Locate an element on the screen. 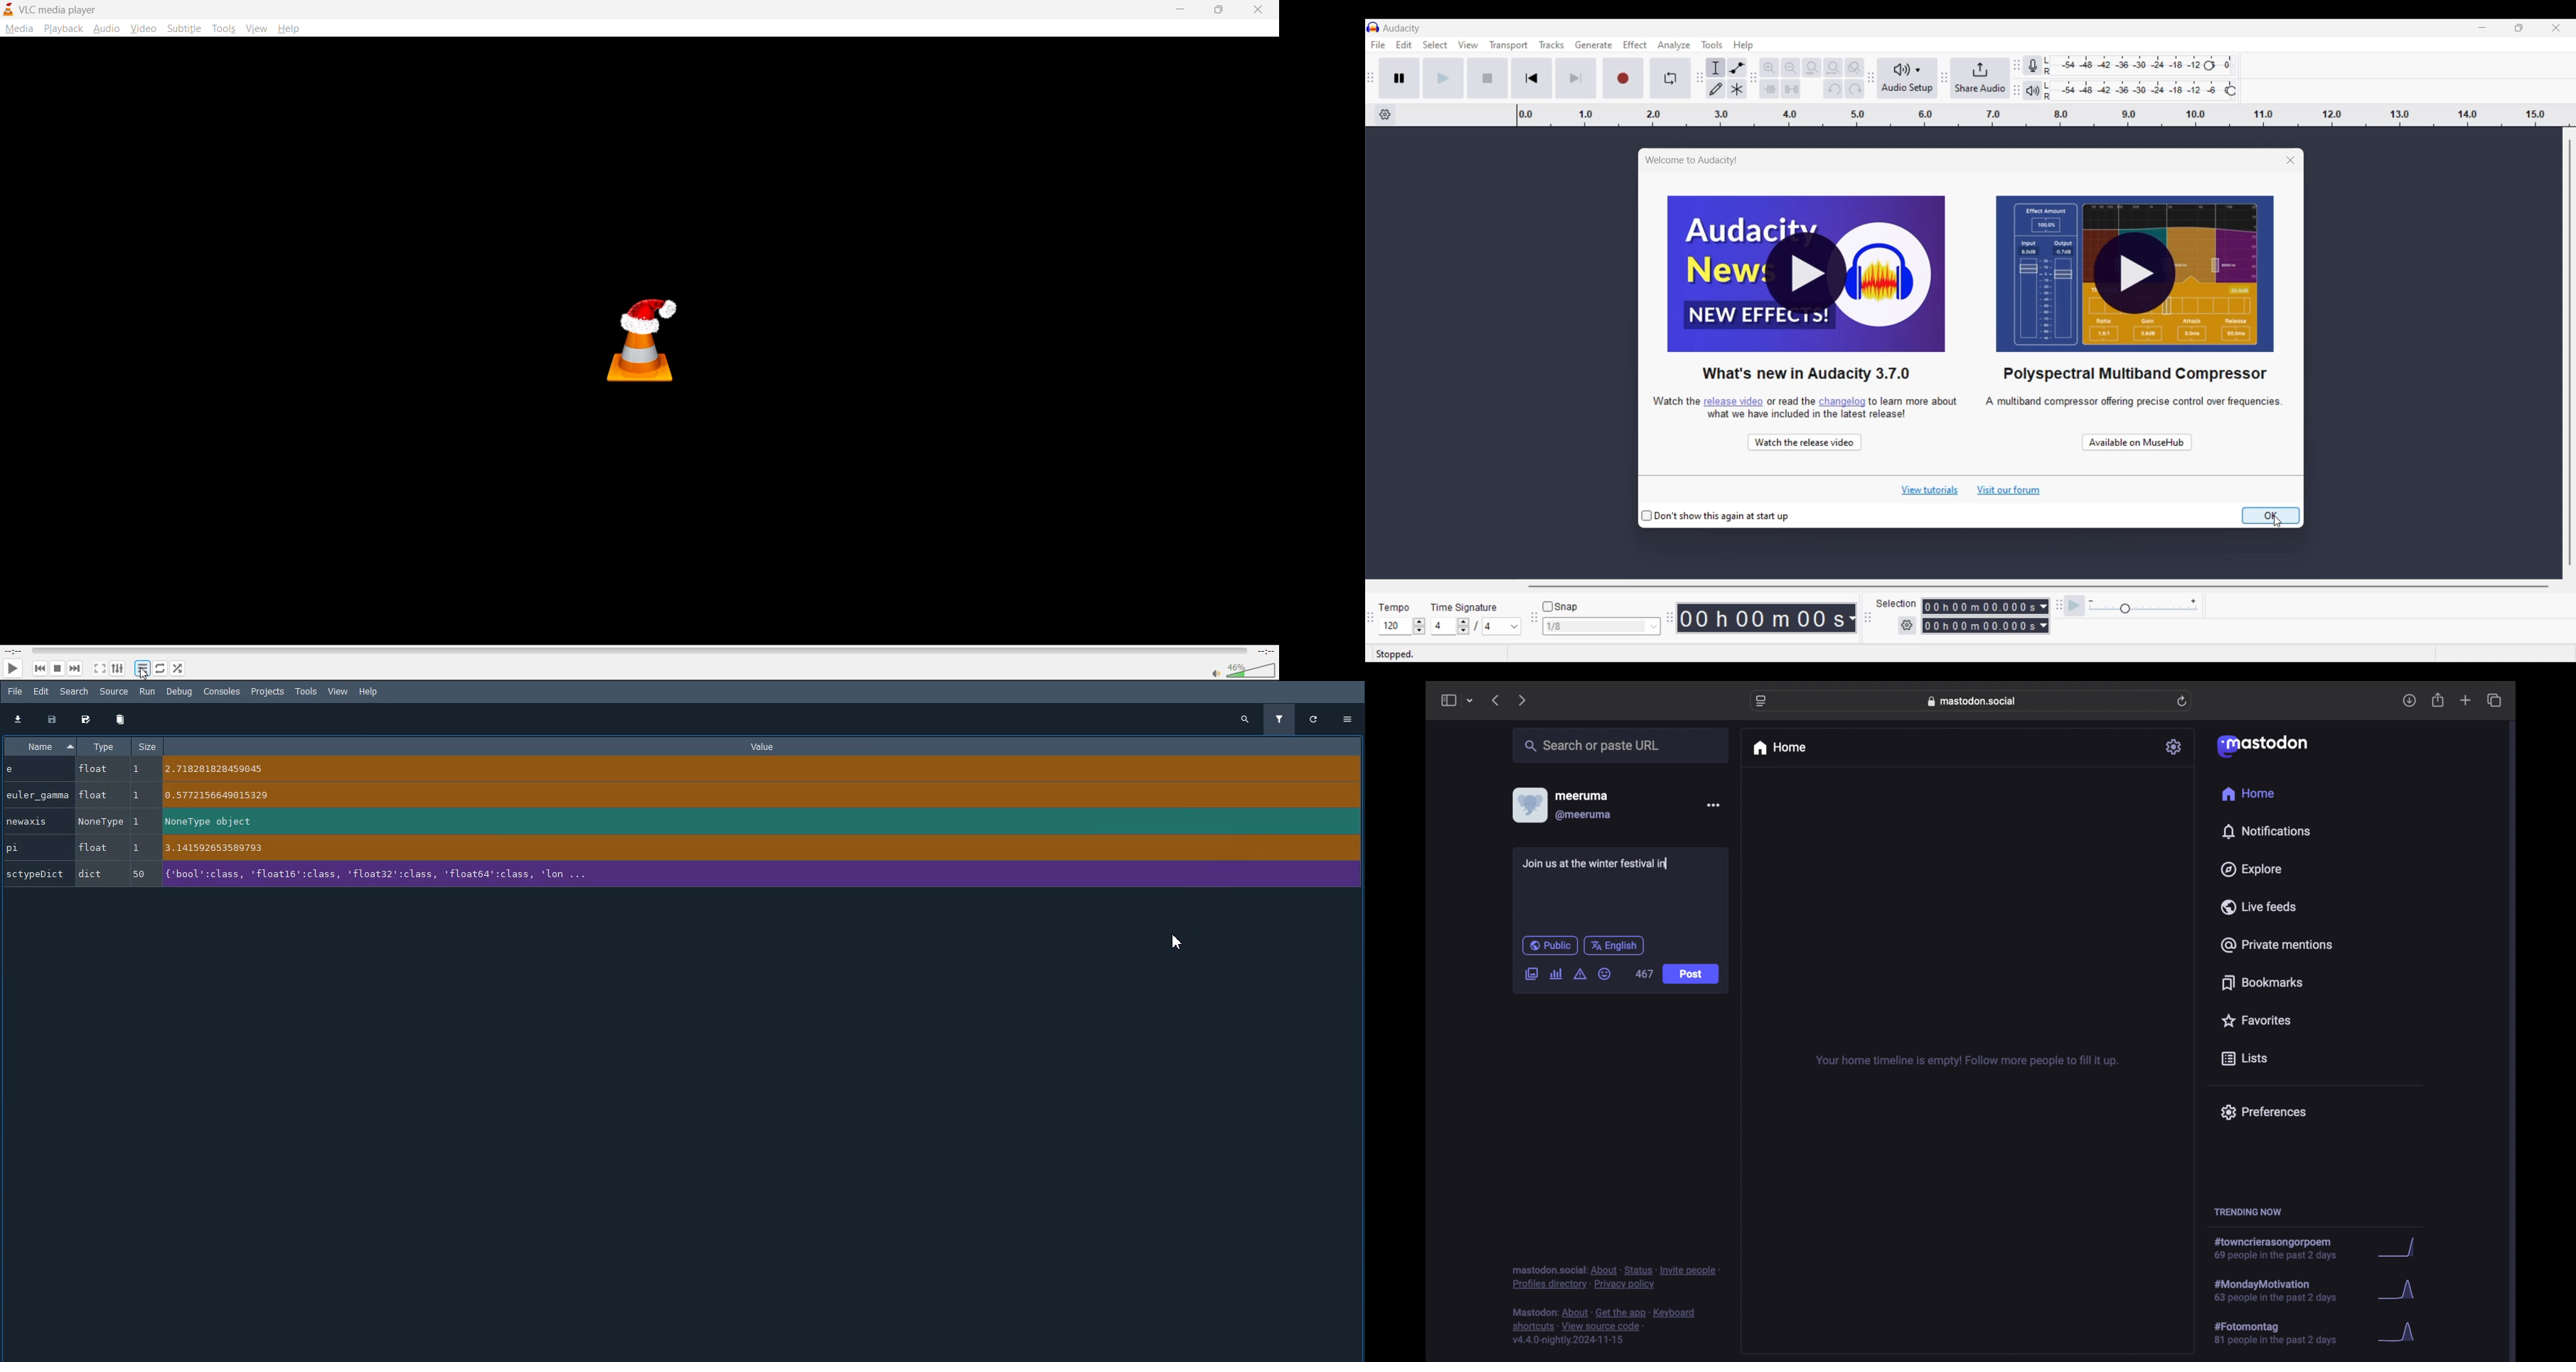 This screenshot has height=1372, width=2576. media is located at coordinates (19, 27).